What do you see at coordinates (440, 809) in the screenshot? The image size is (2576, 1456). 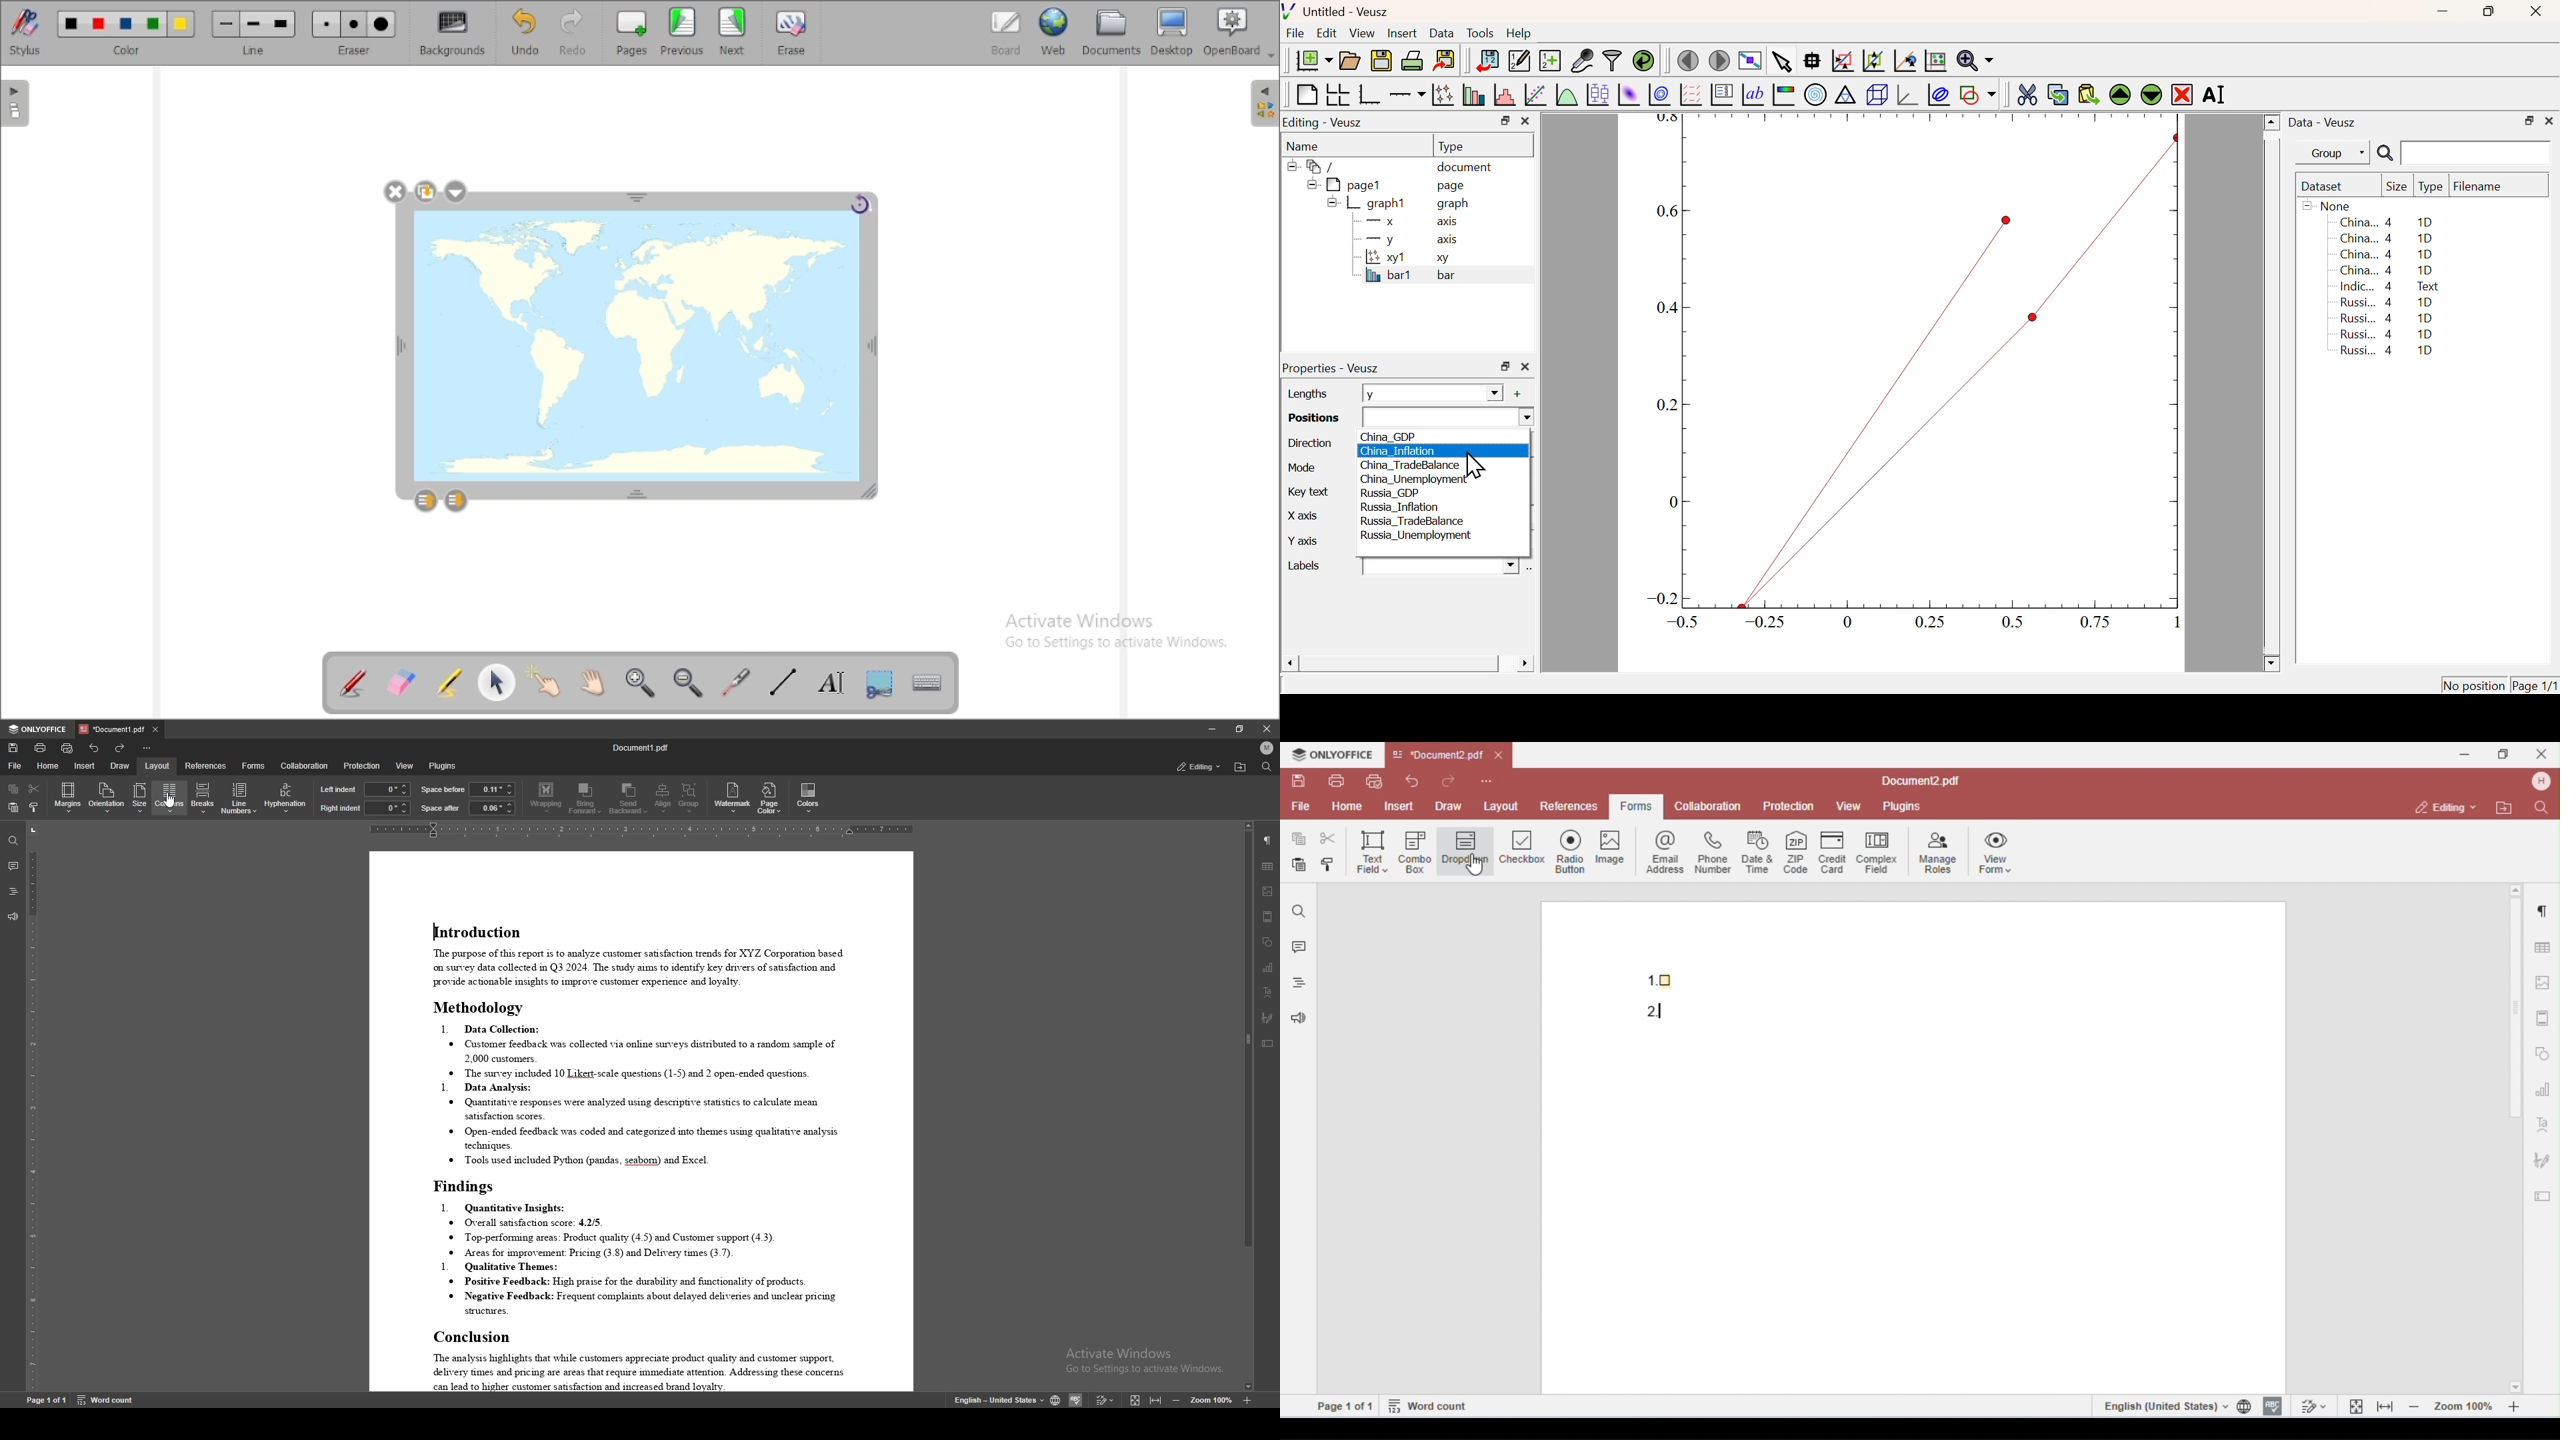 I see `space after` at bounding box center [440, 809].